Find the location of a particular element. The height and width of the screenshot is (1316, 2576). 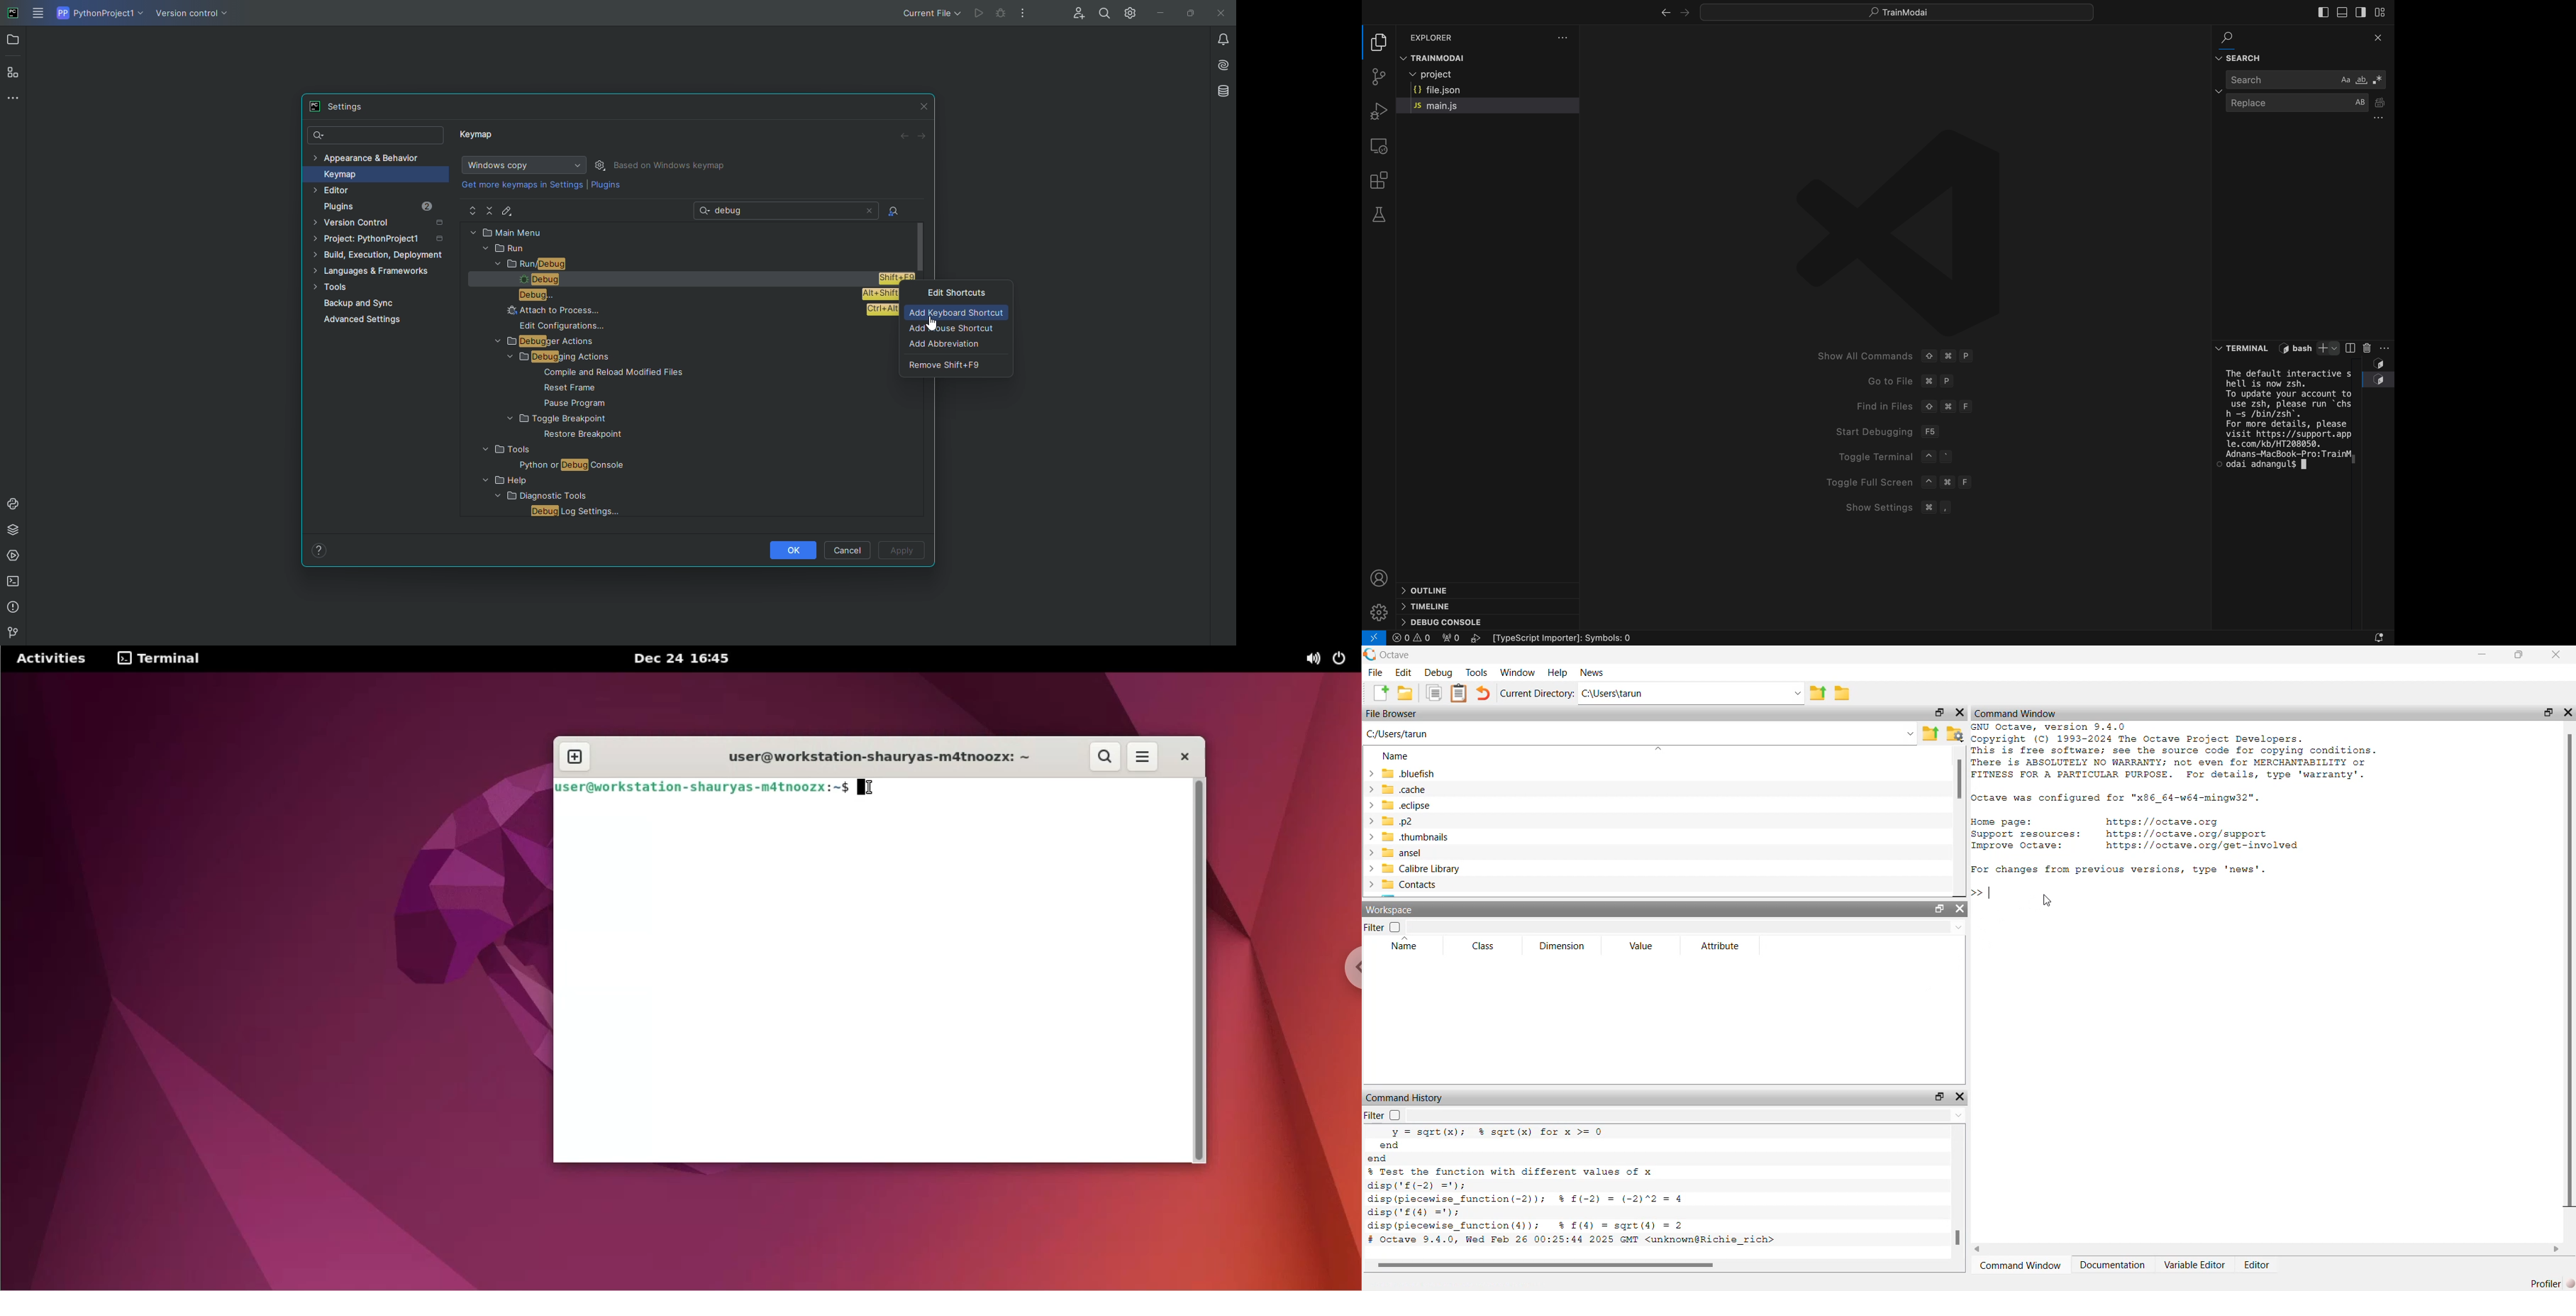

Main Menu is located at coordinates (39, 14).